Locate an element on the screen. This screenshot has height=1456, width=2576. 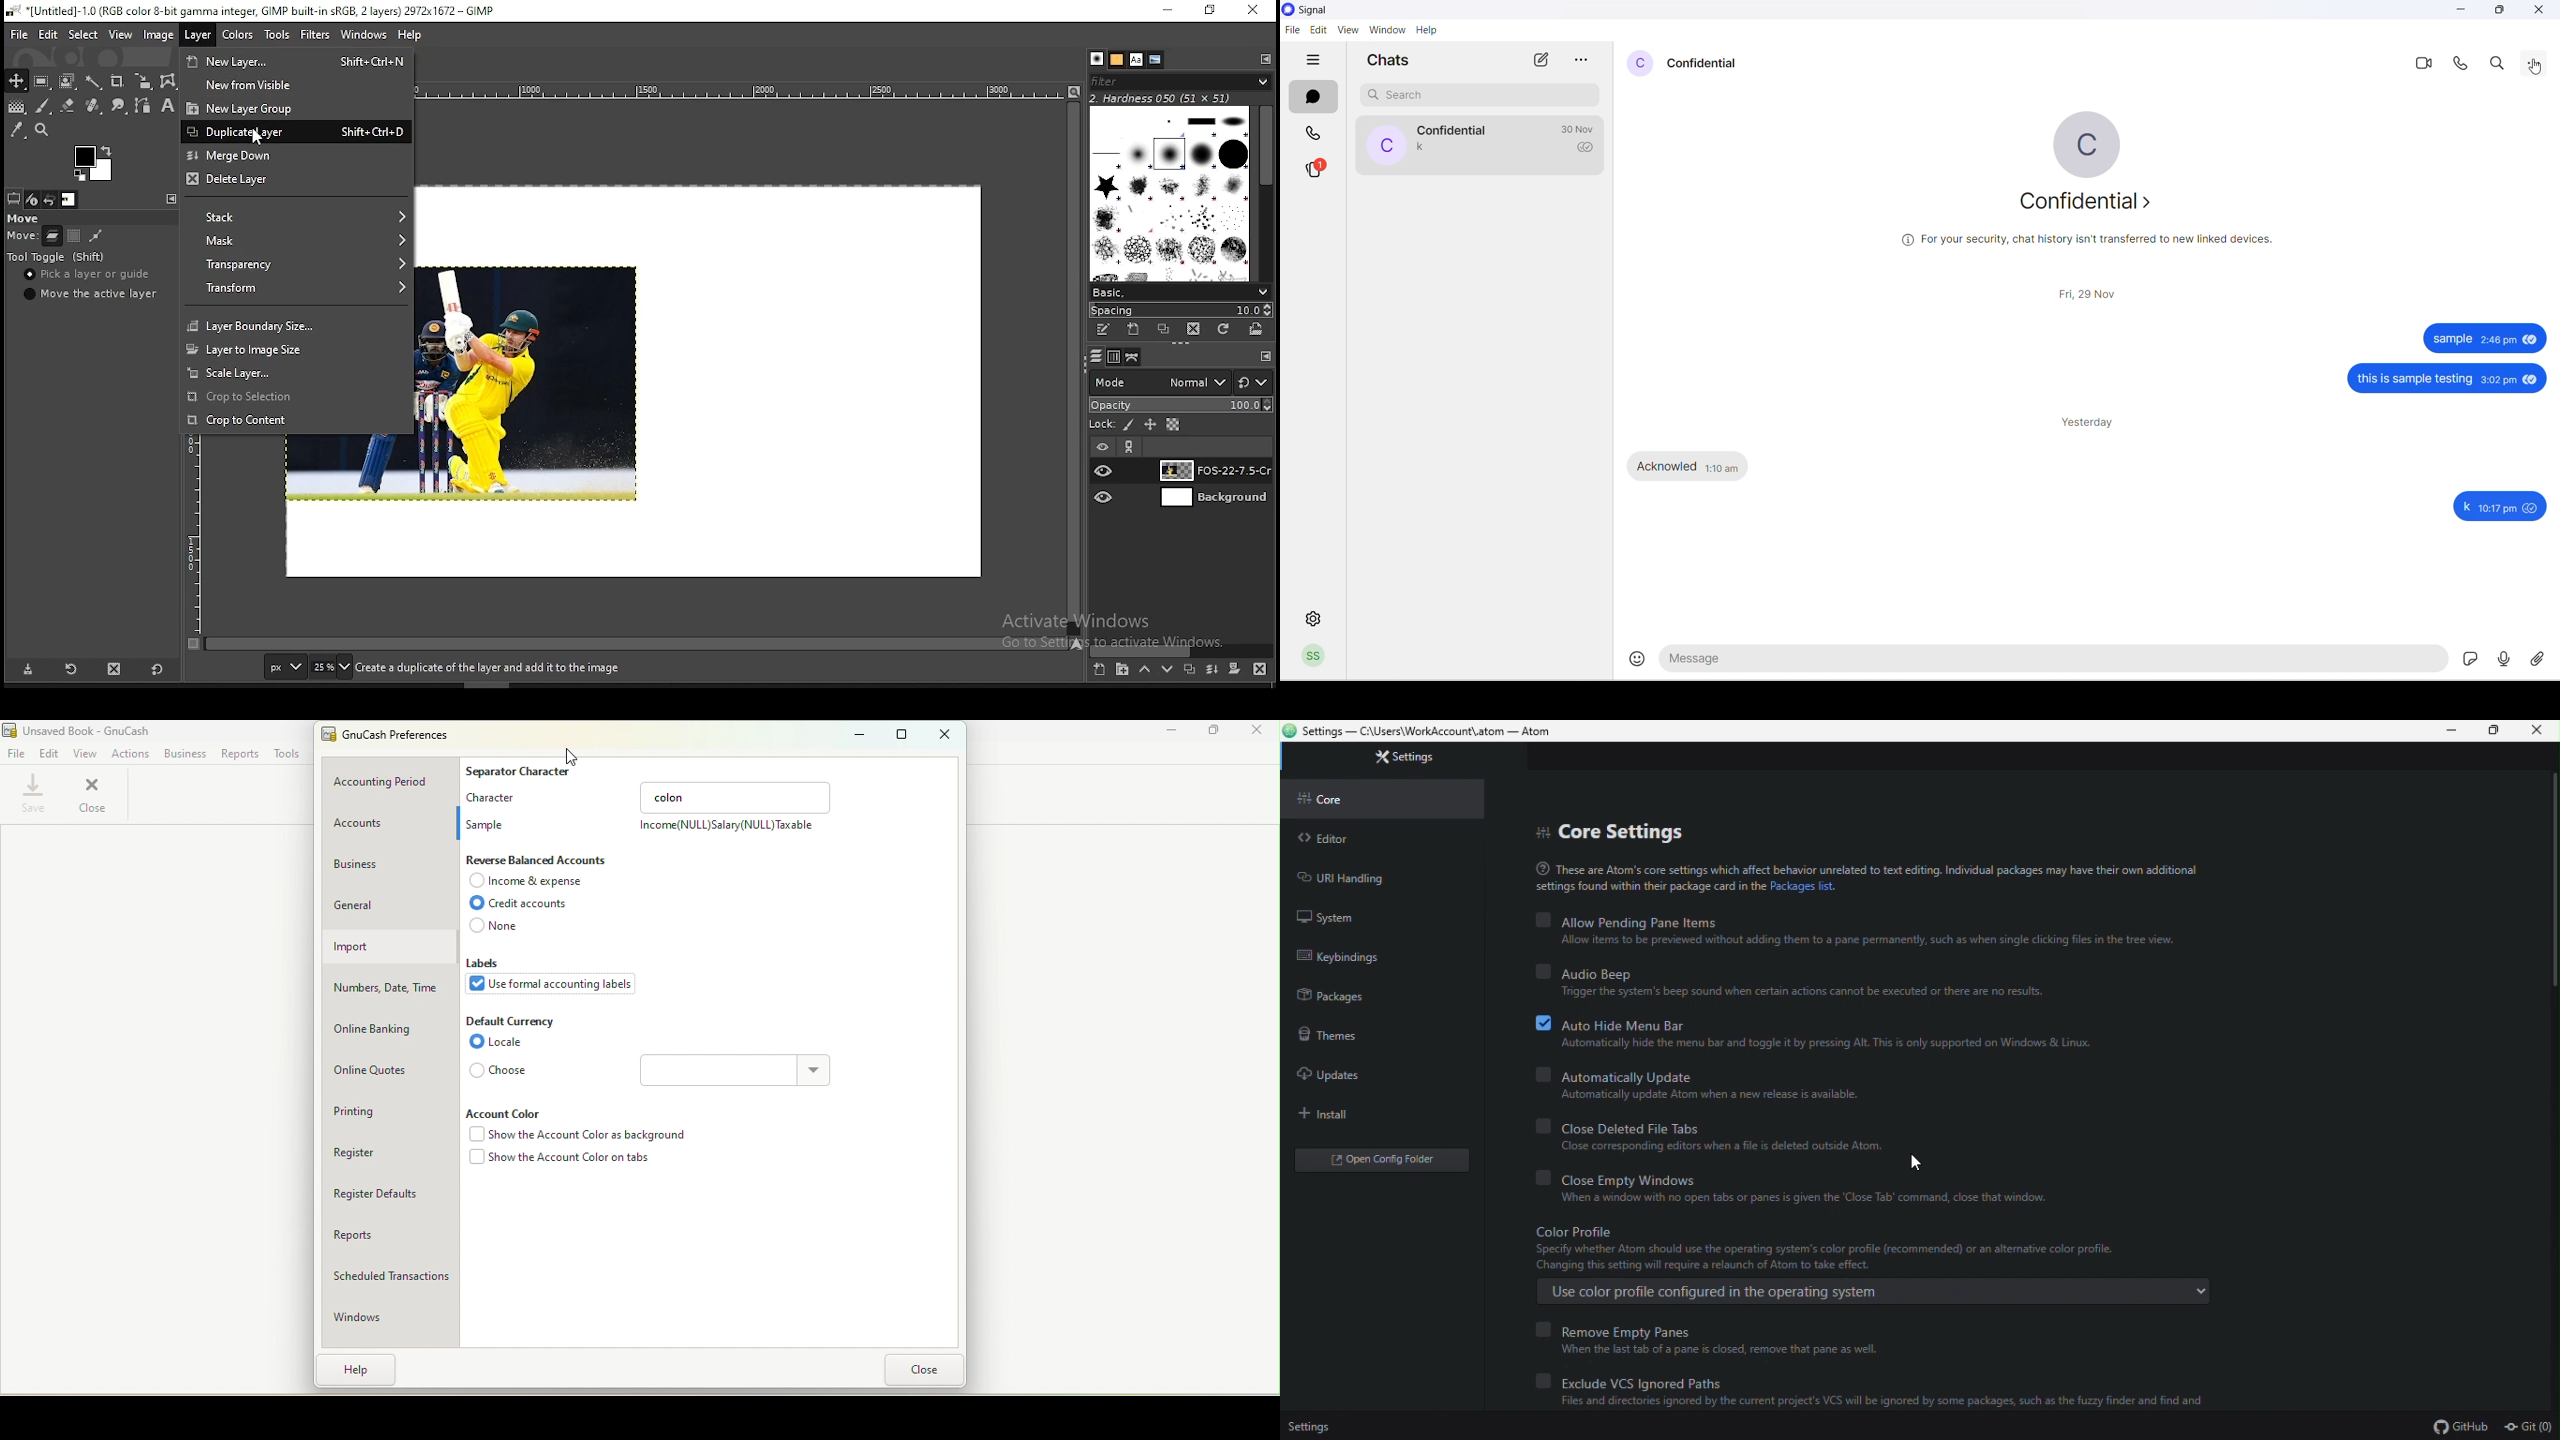
this is sample testing is located at coordinates (2415, 379).